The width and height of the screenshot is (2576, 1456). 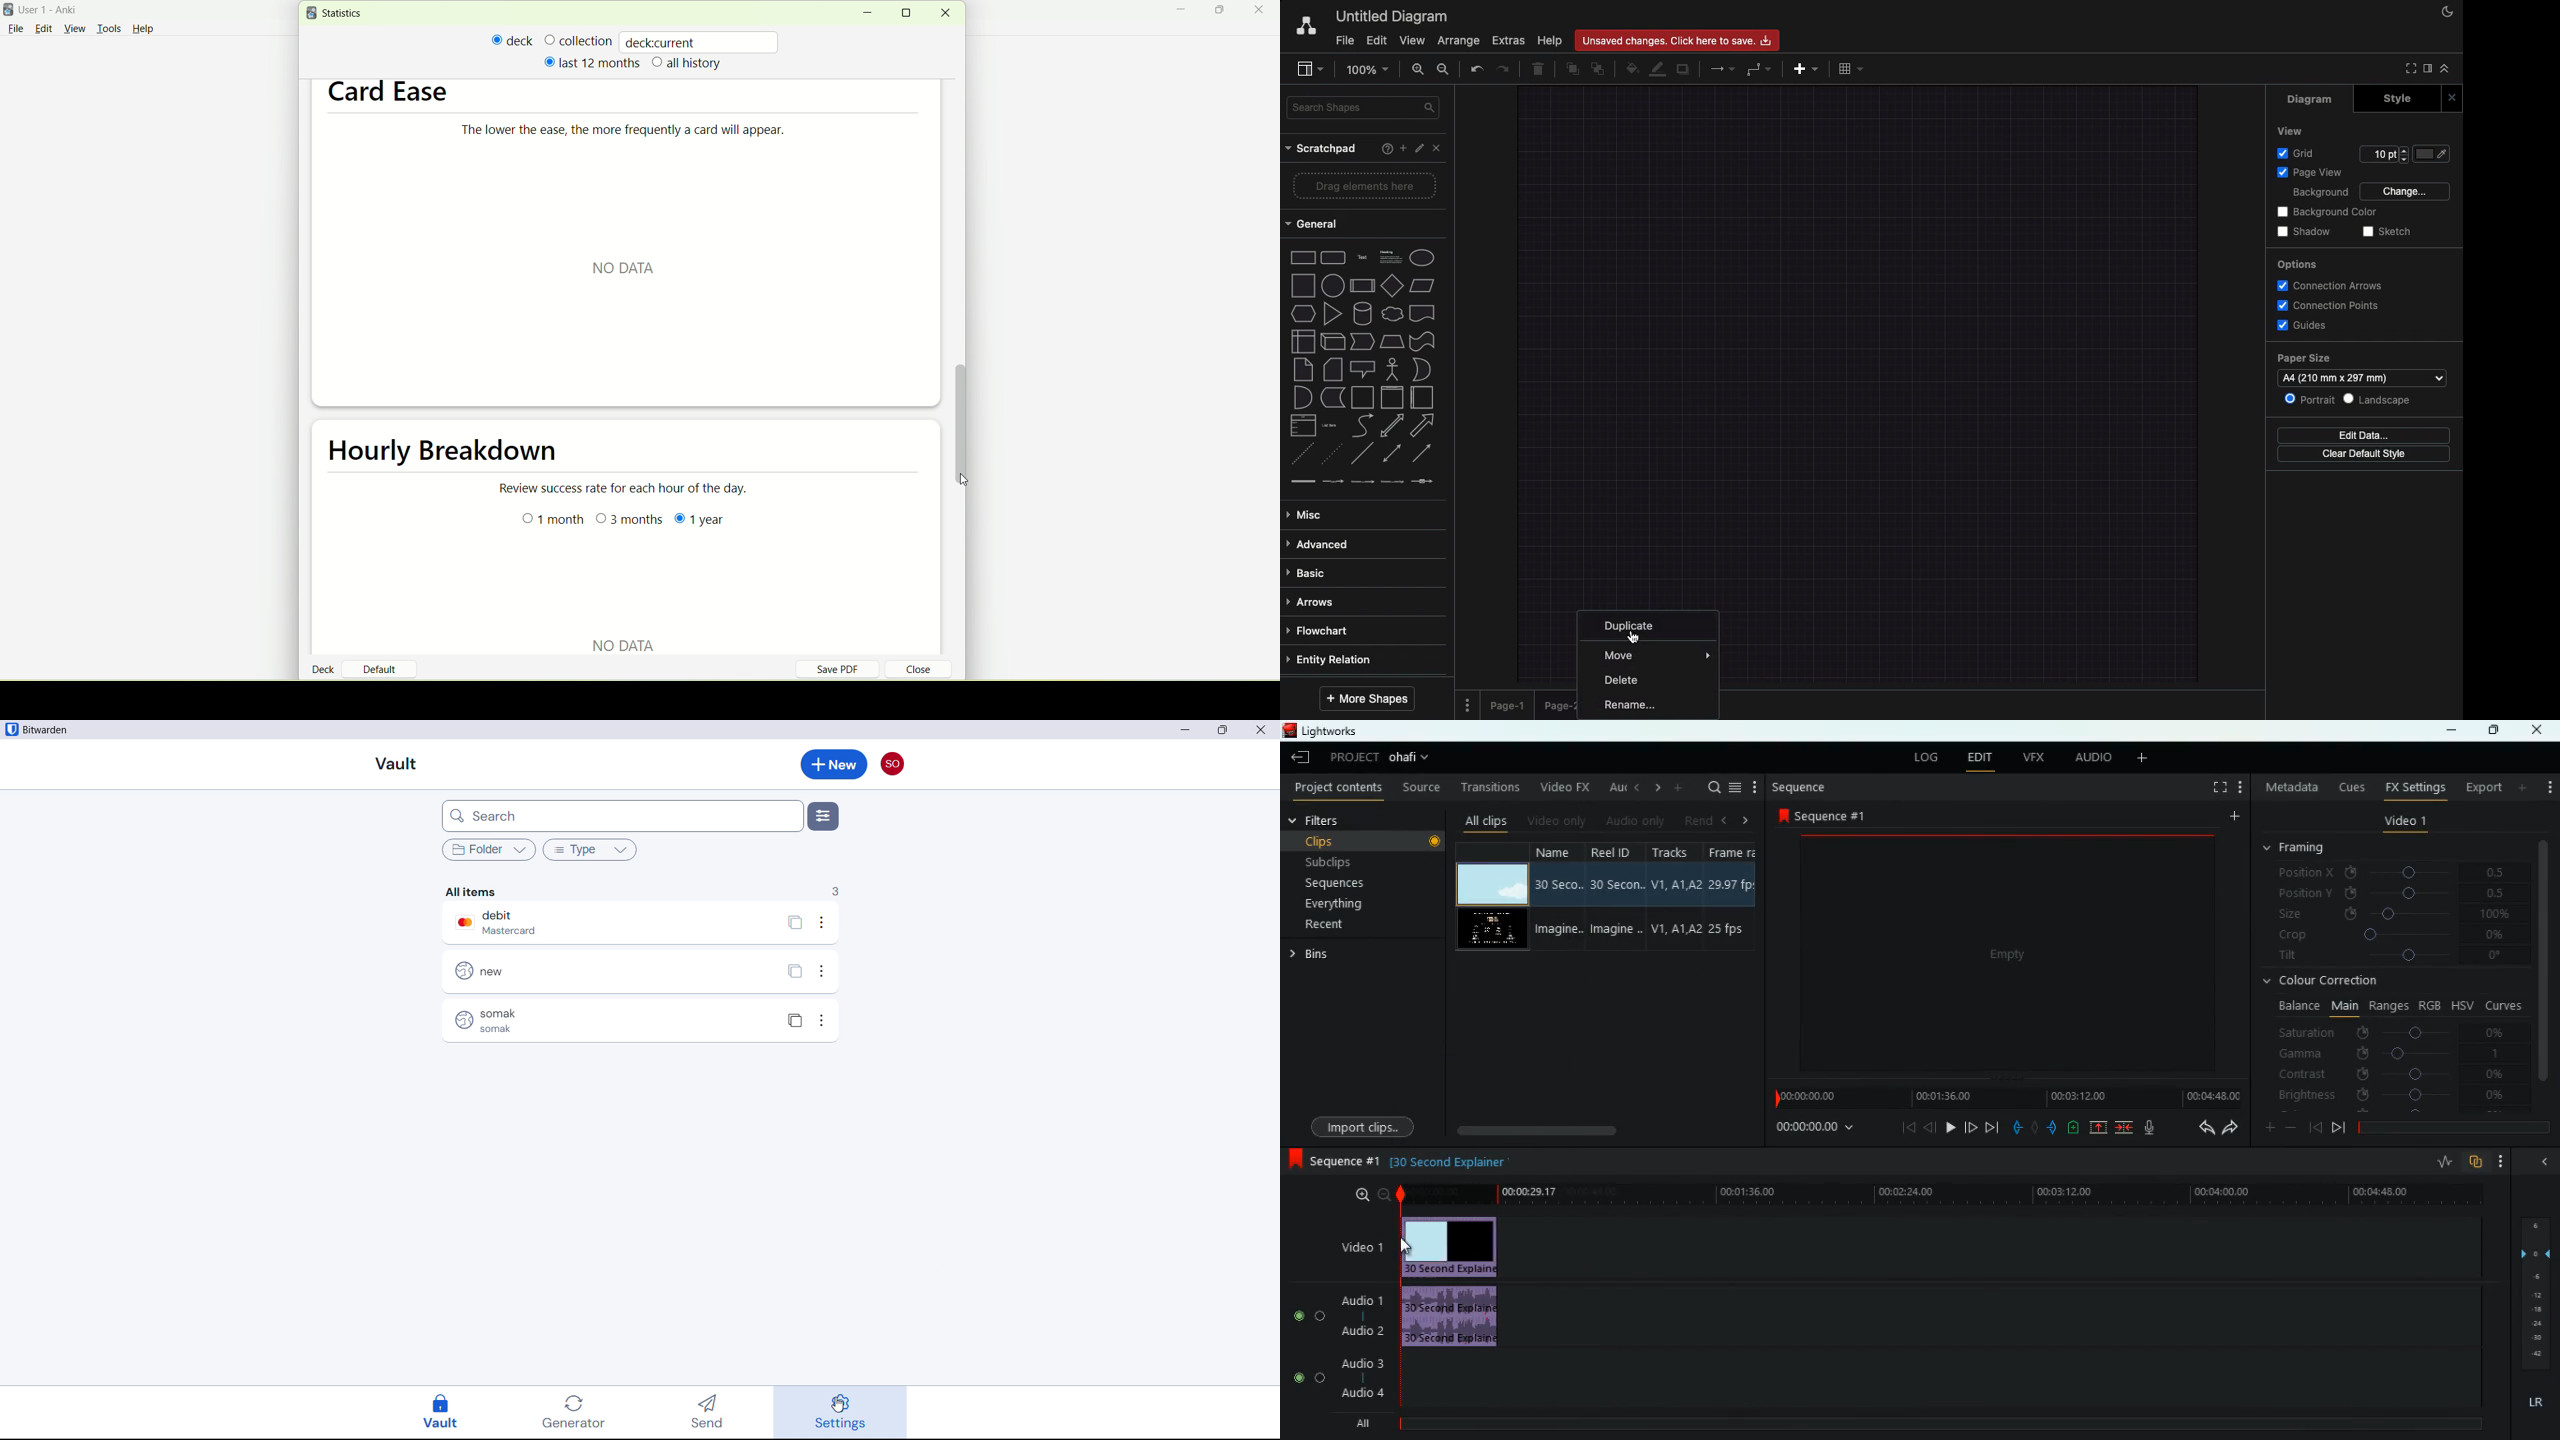 I want to click on Settings , so click(x=840, y=1412).